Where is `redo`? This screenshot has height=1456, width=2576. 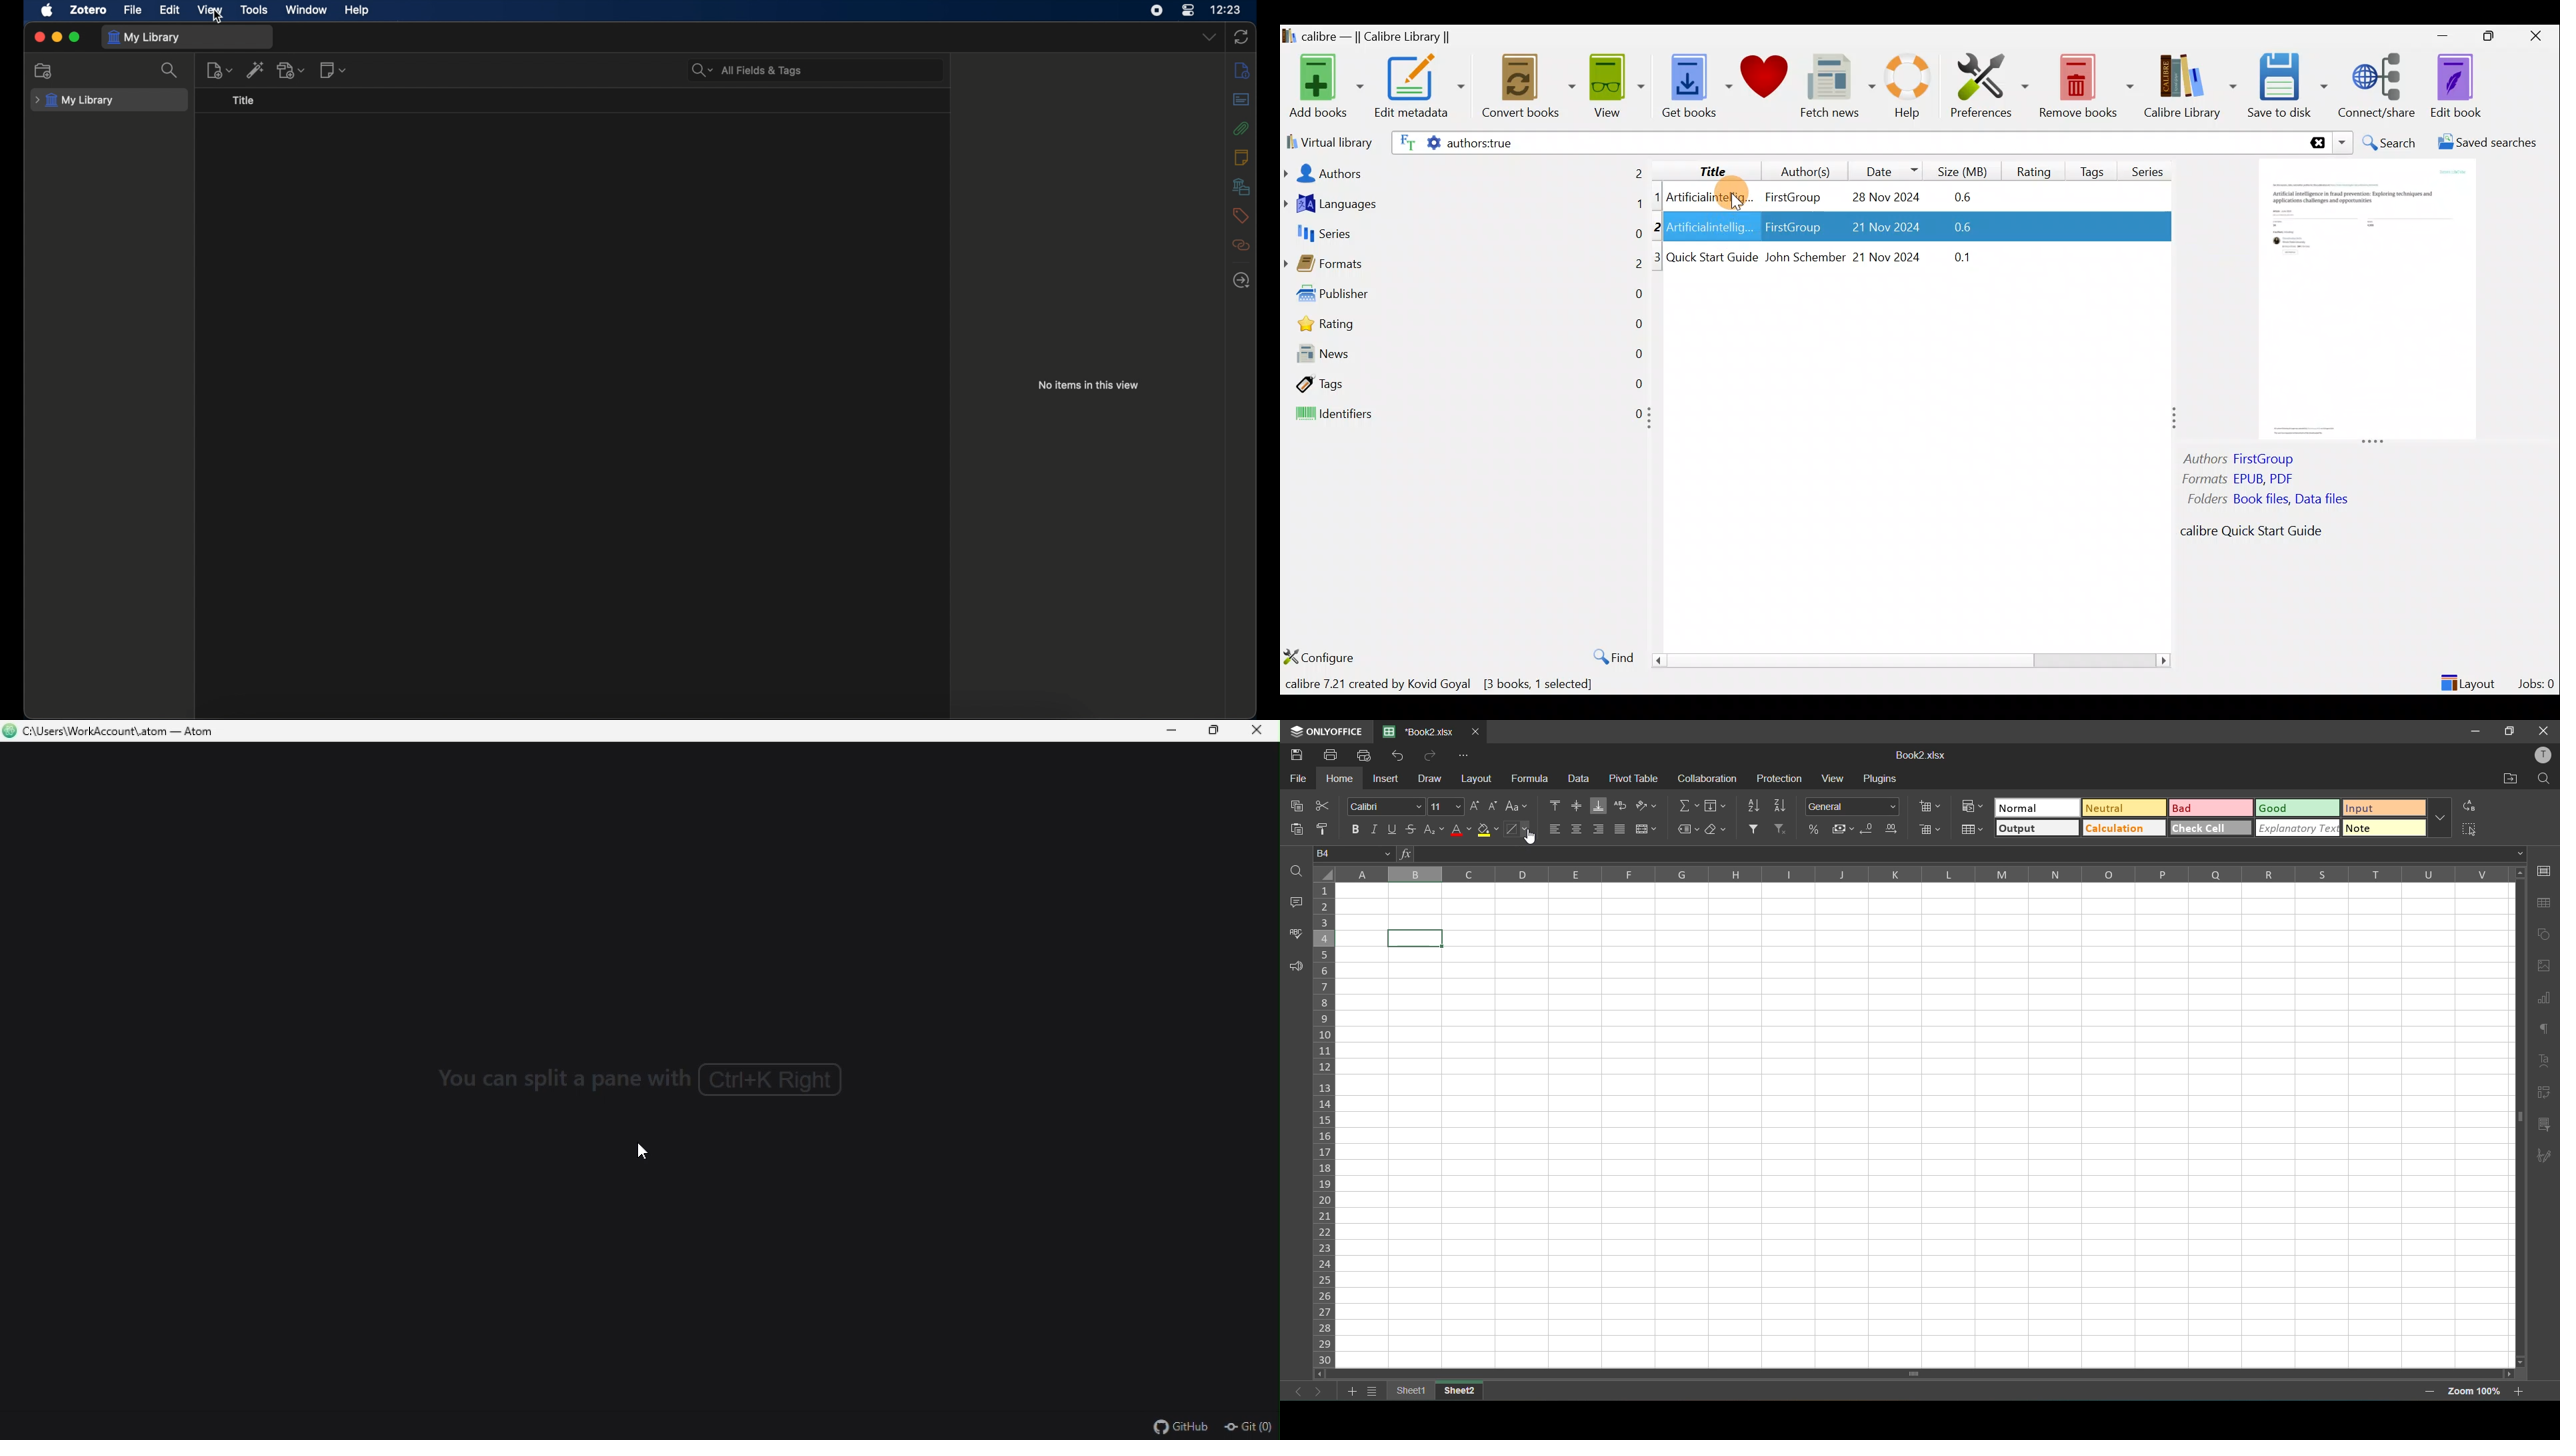 redo is located at coordinates (1431, 757).